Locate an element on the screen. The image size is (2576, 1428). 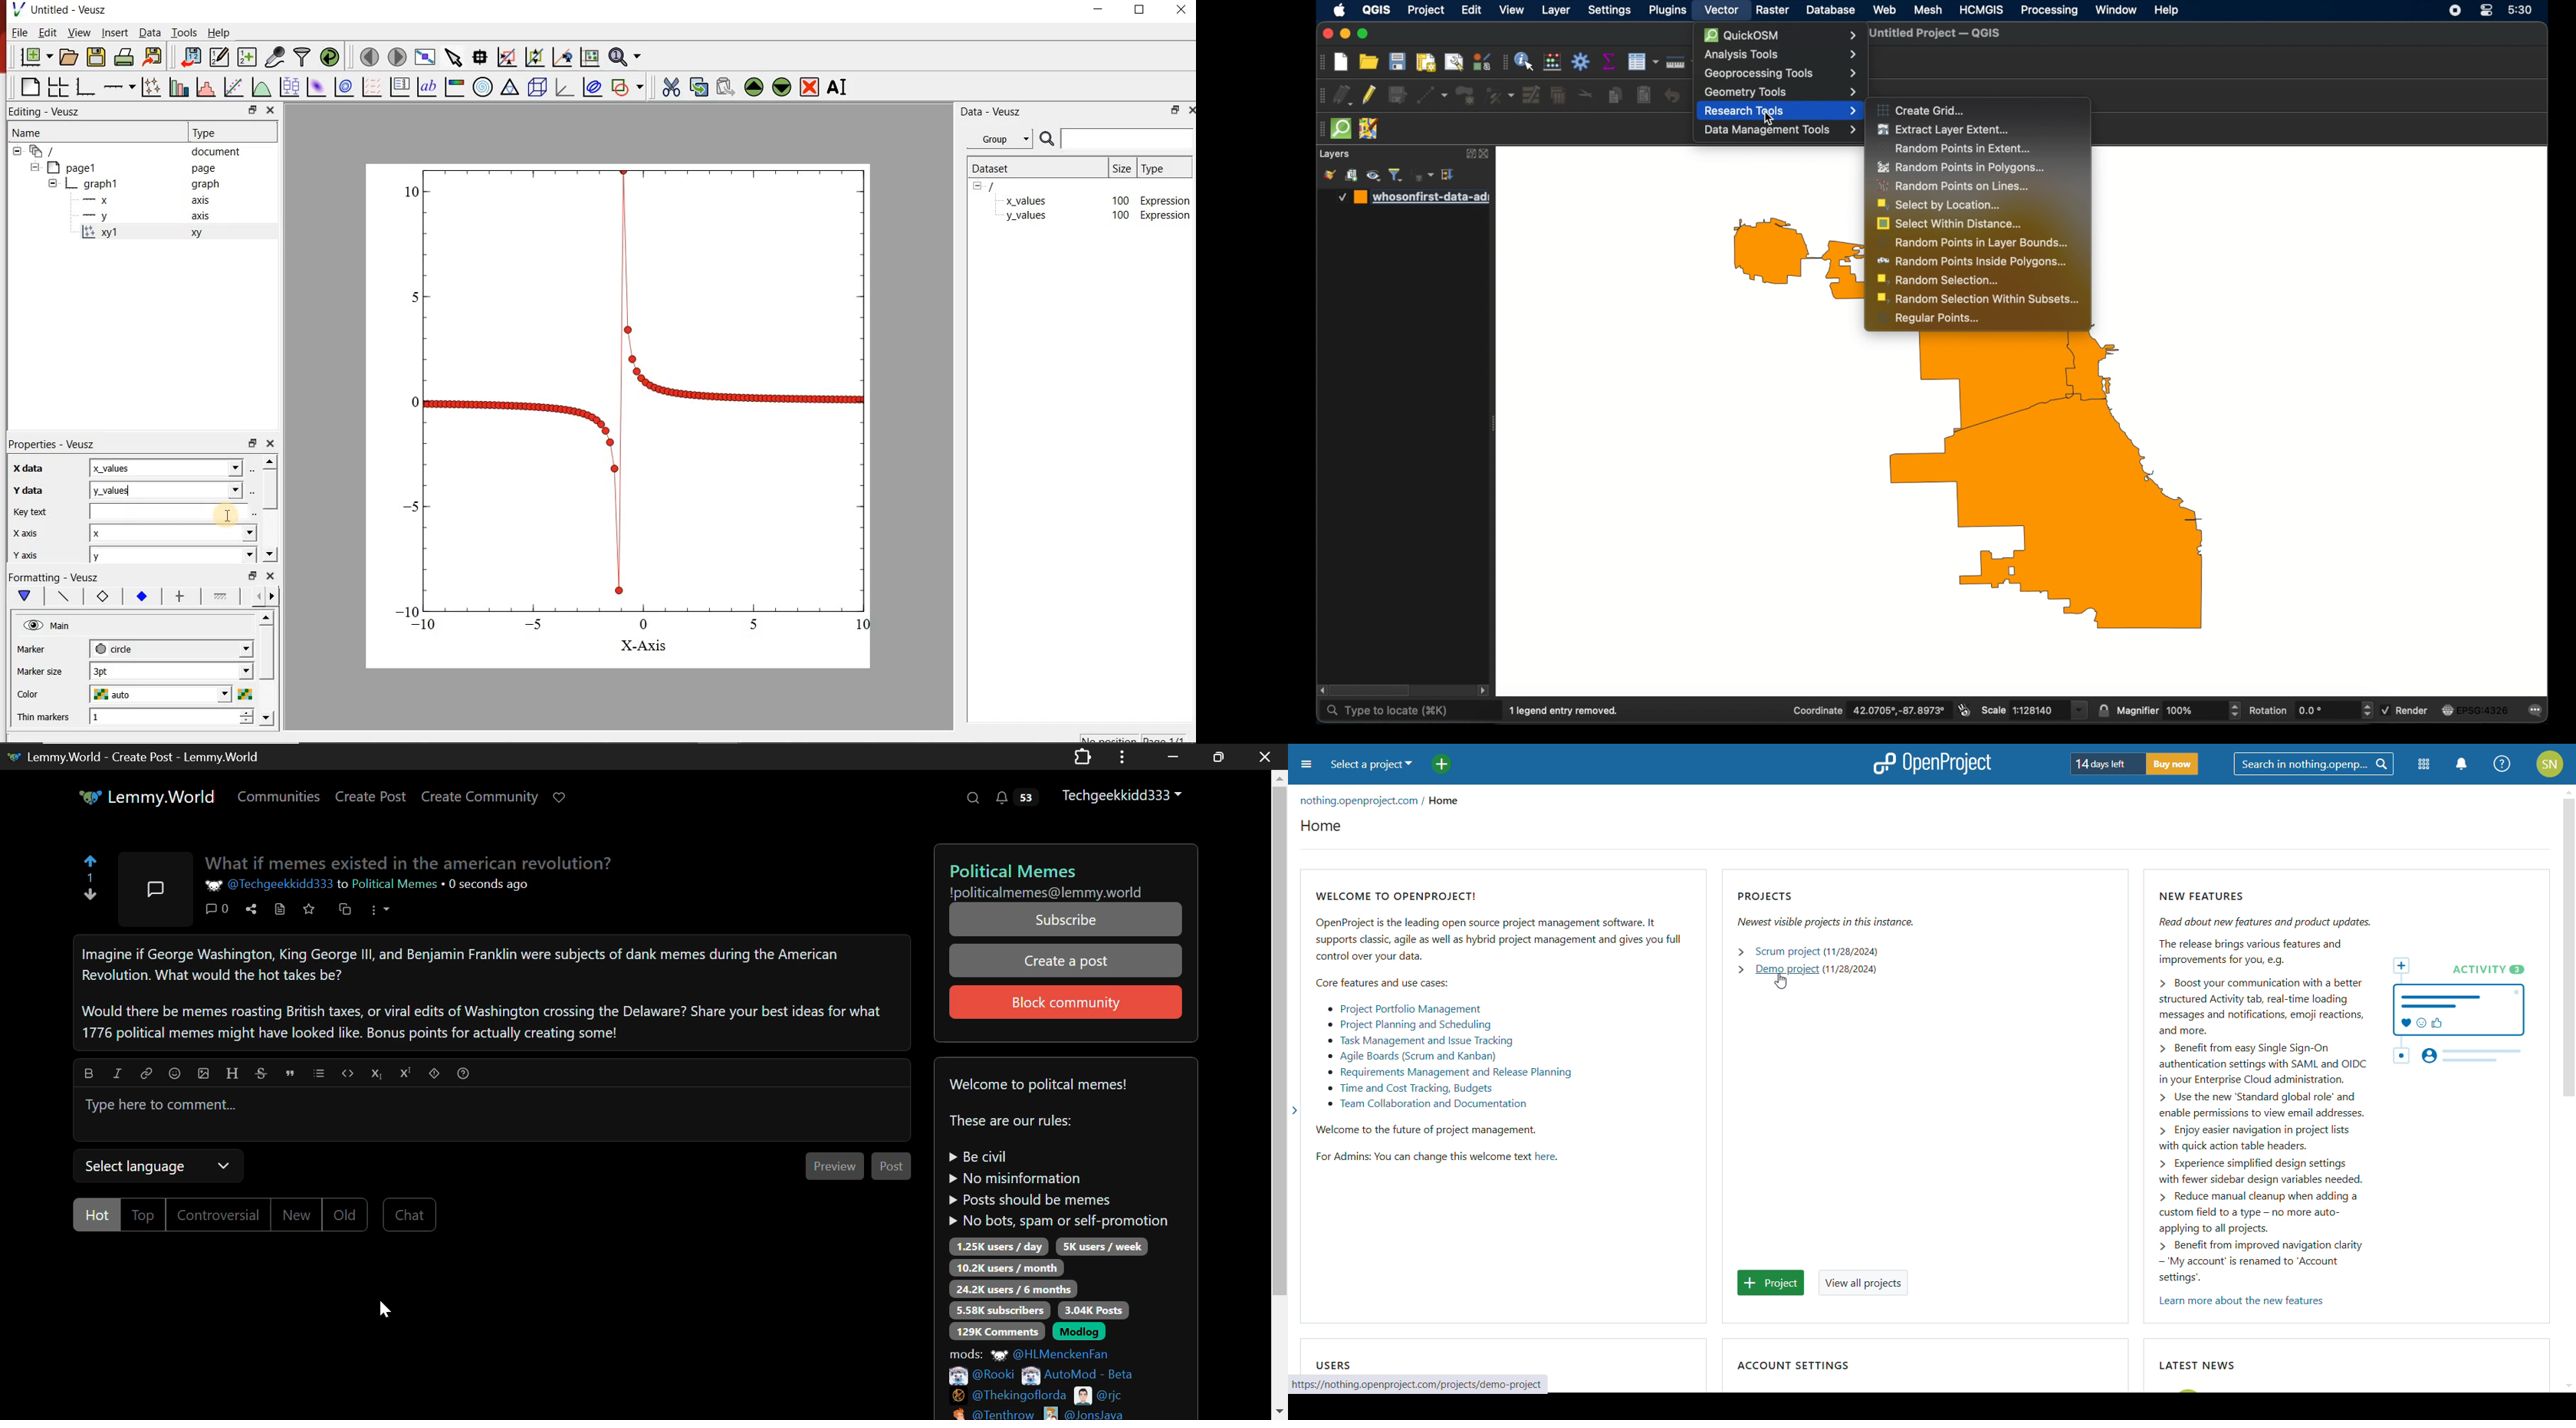
Bold is located at coordinates (89, 1072).